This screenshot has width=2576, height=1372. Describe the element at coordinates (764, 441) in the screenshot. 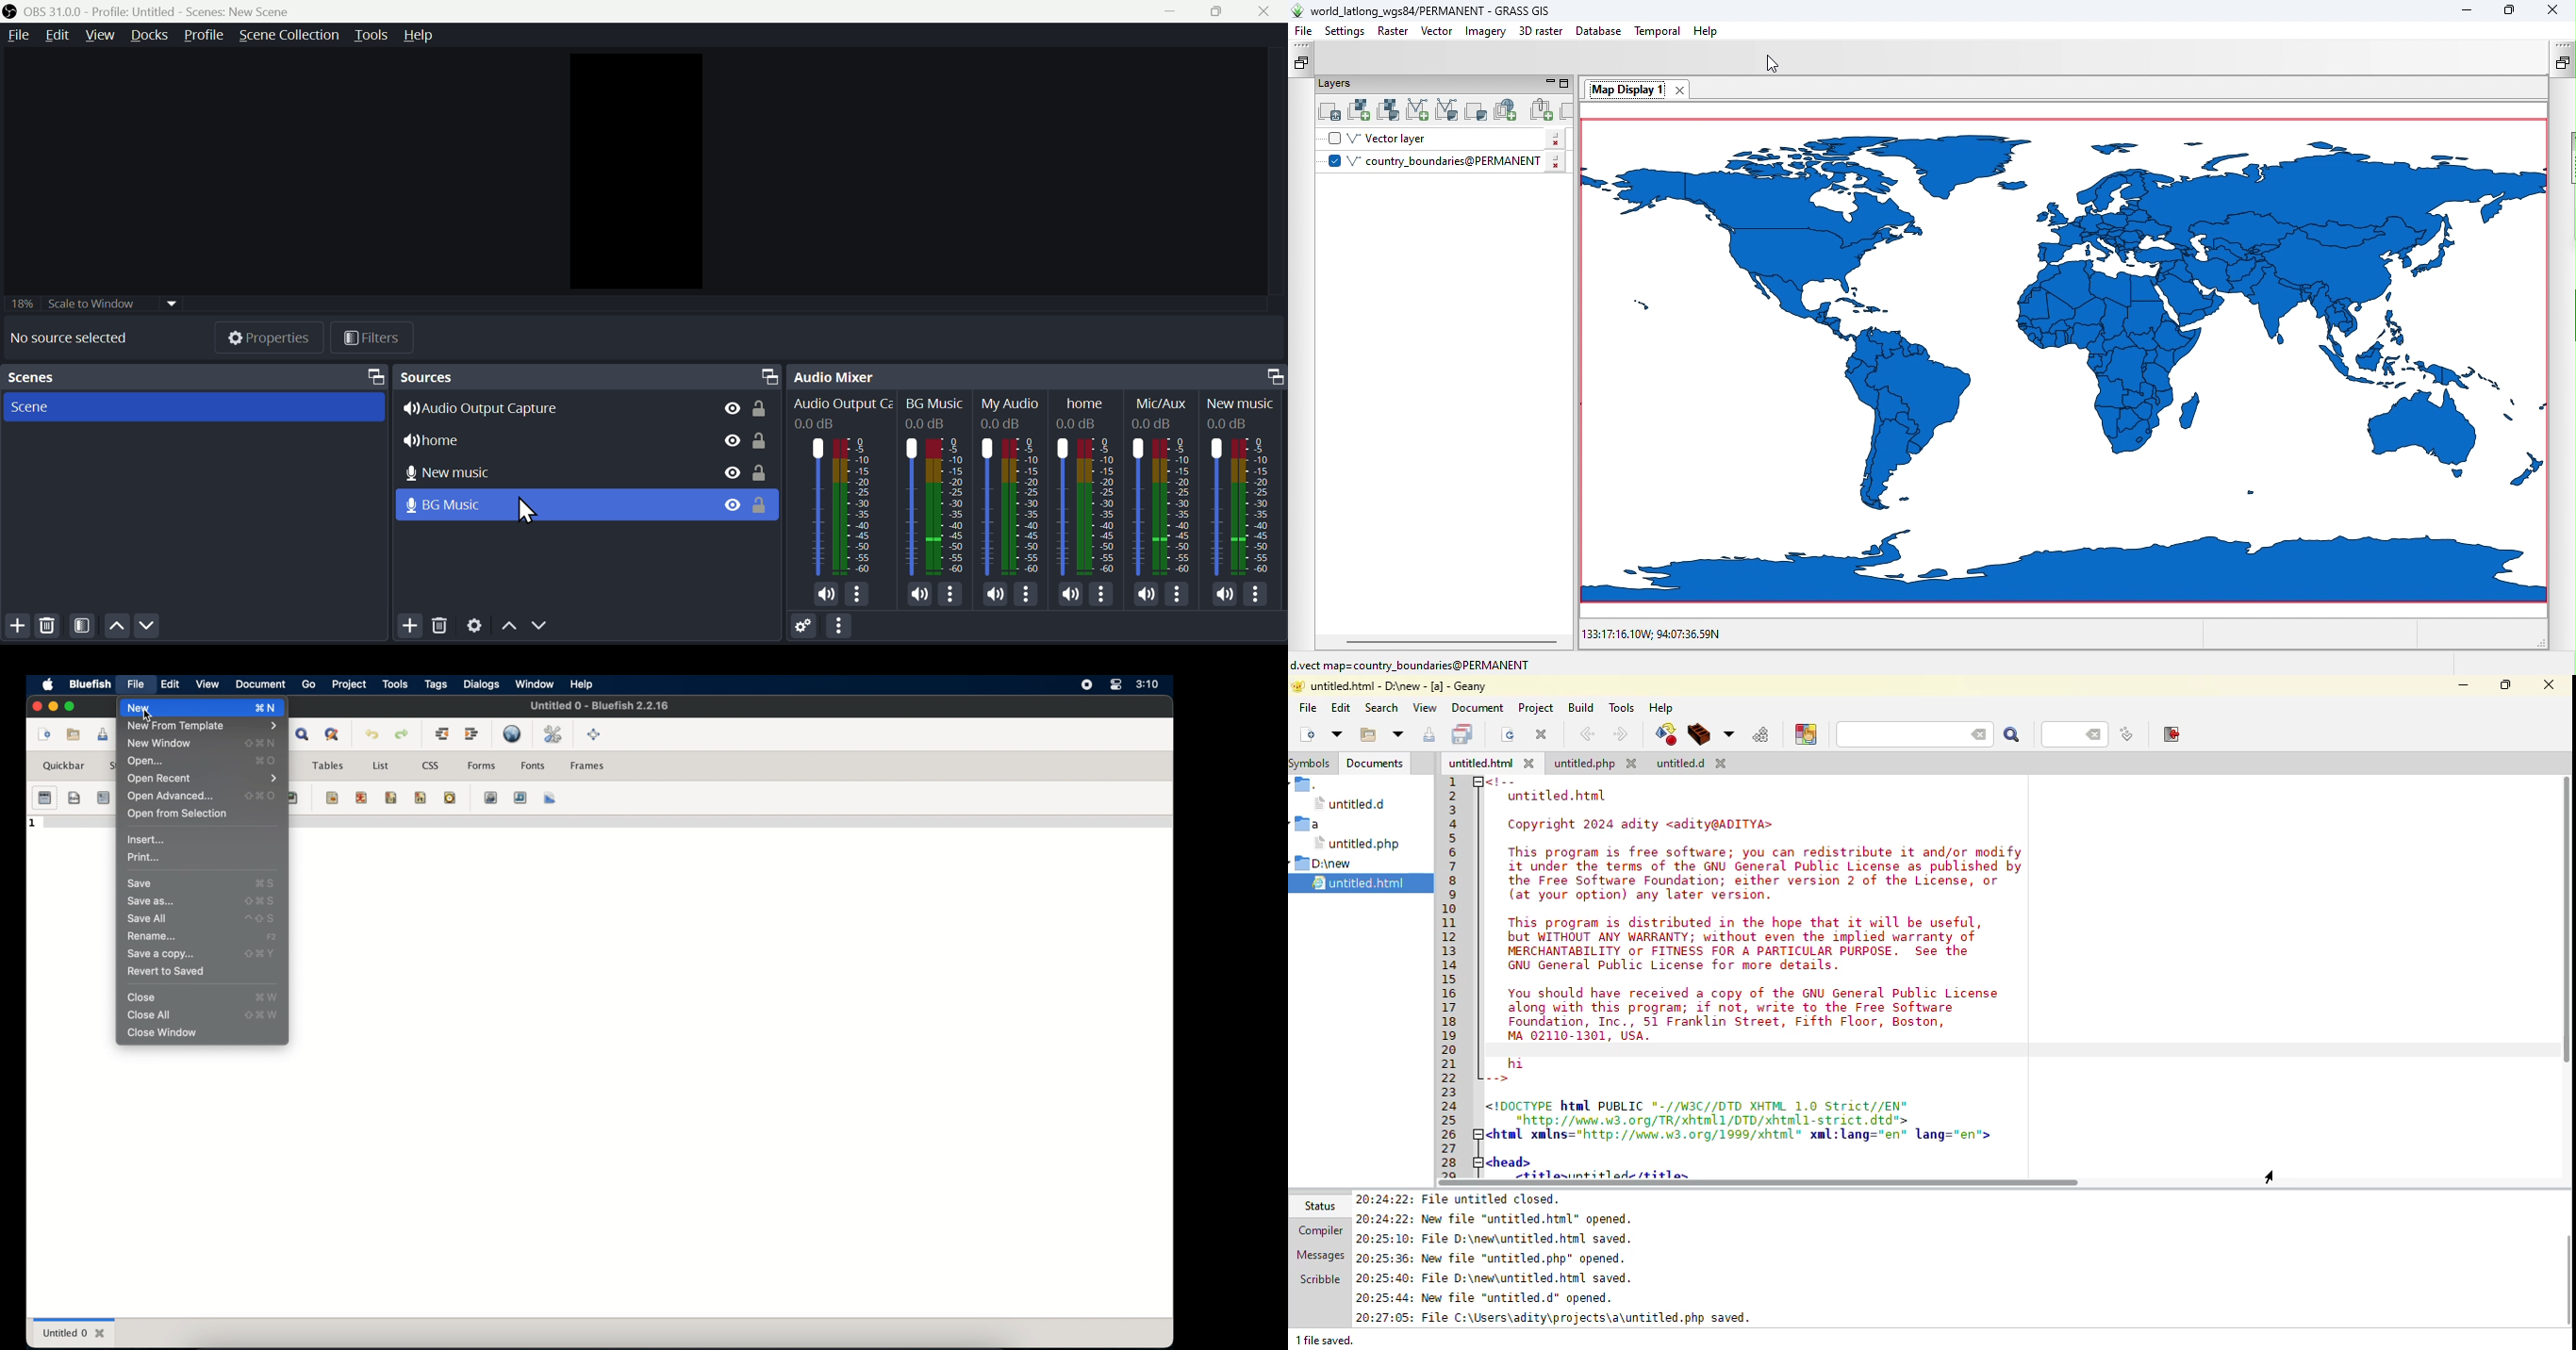

I see `lock/unlock` at that location.